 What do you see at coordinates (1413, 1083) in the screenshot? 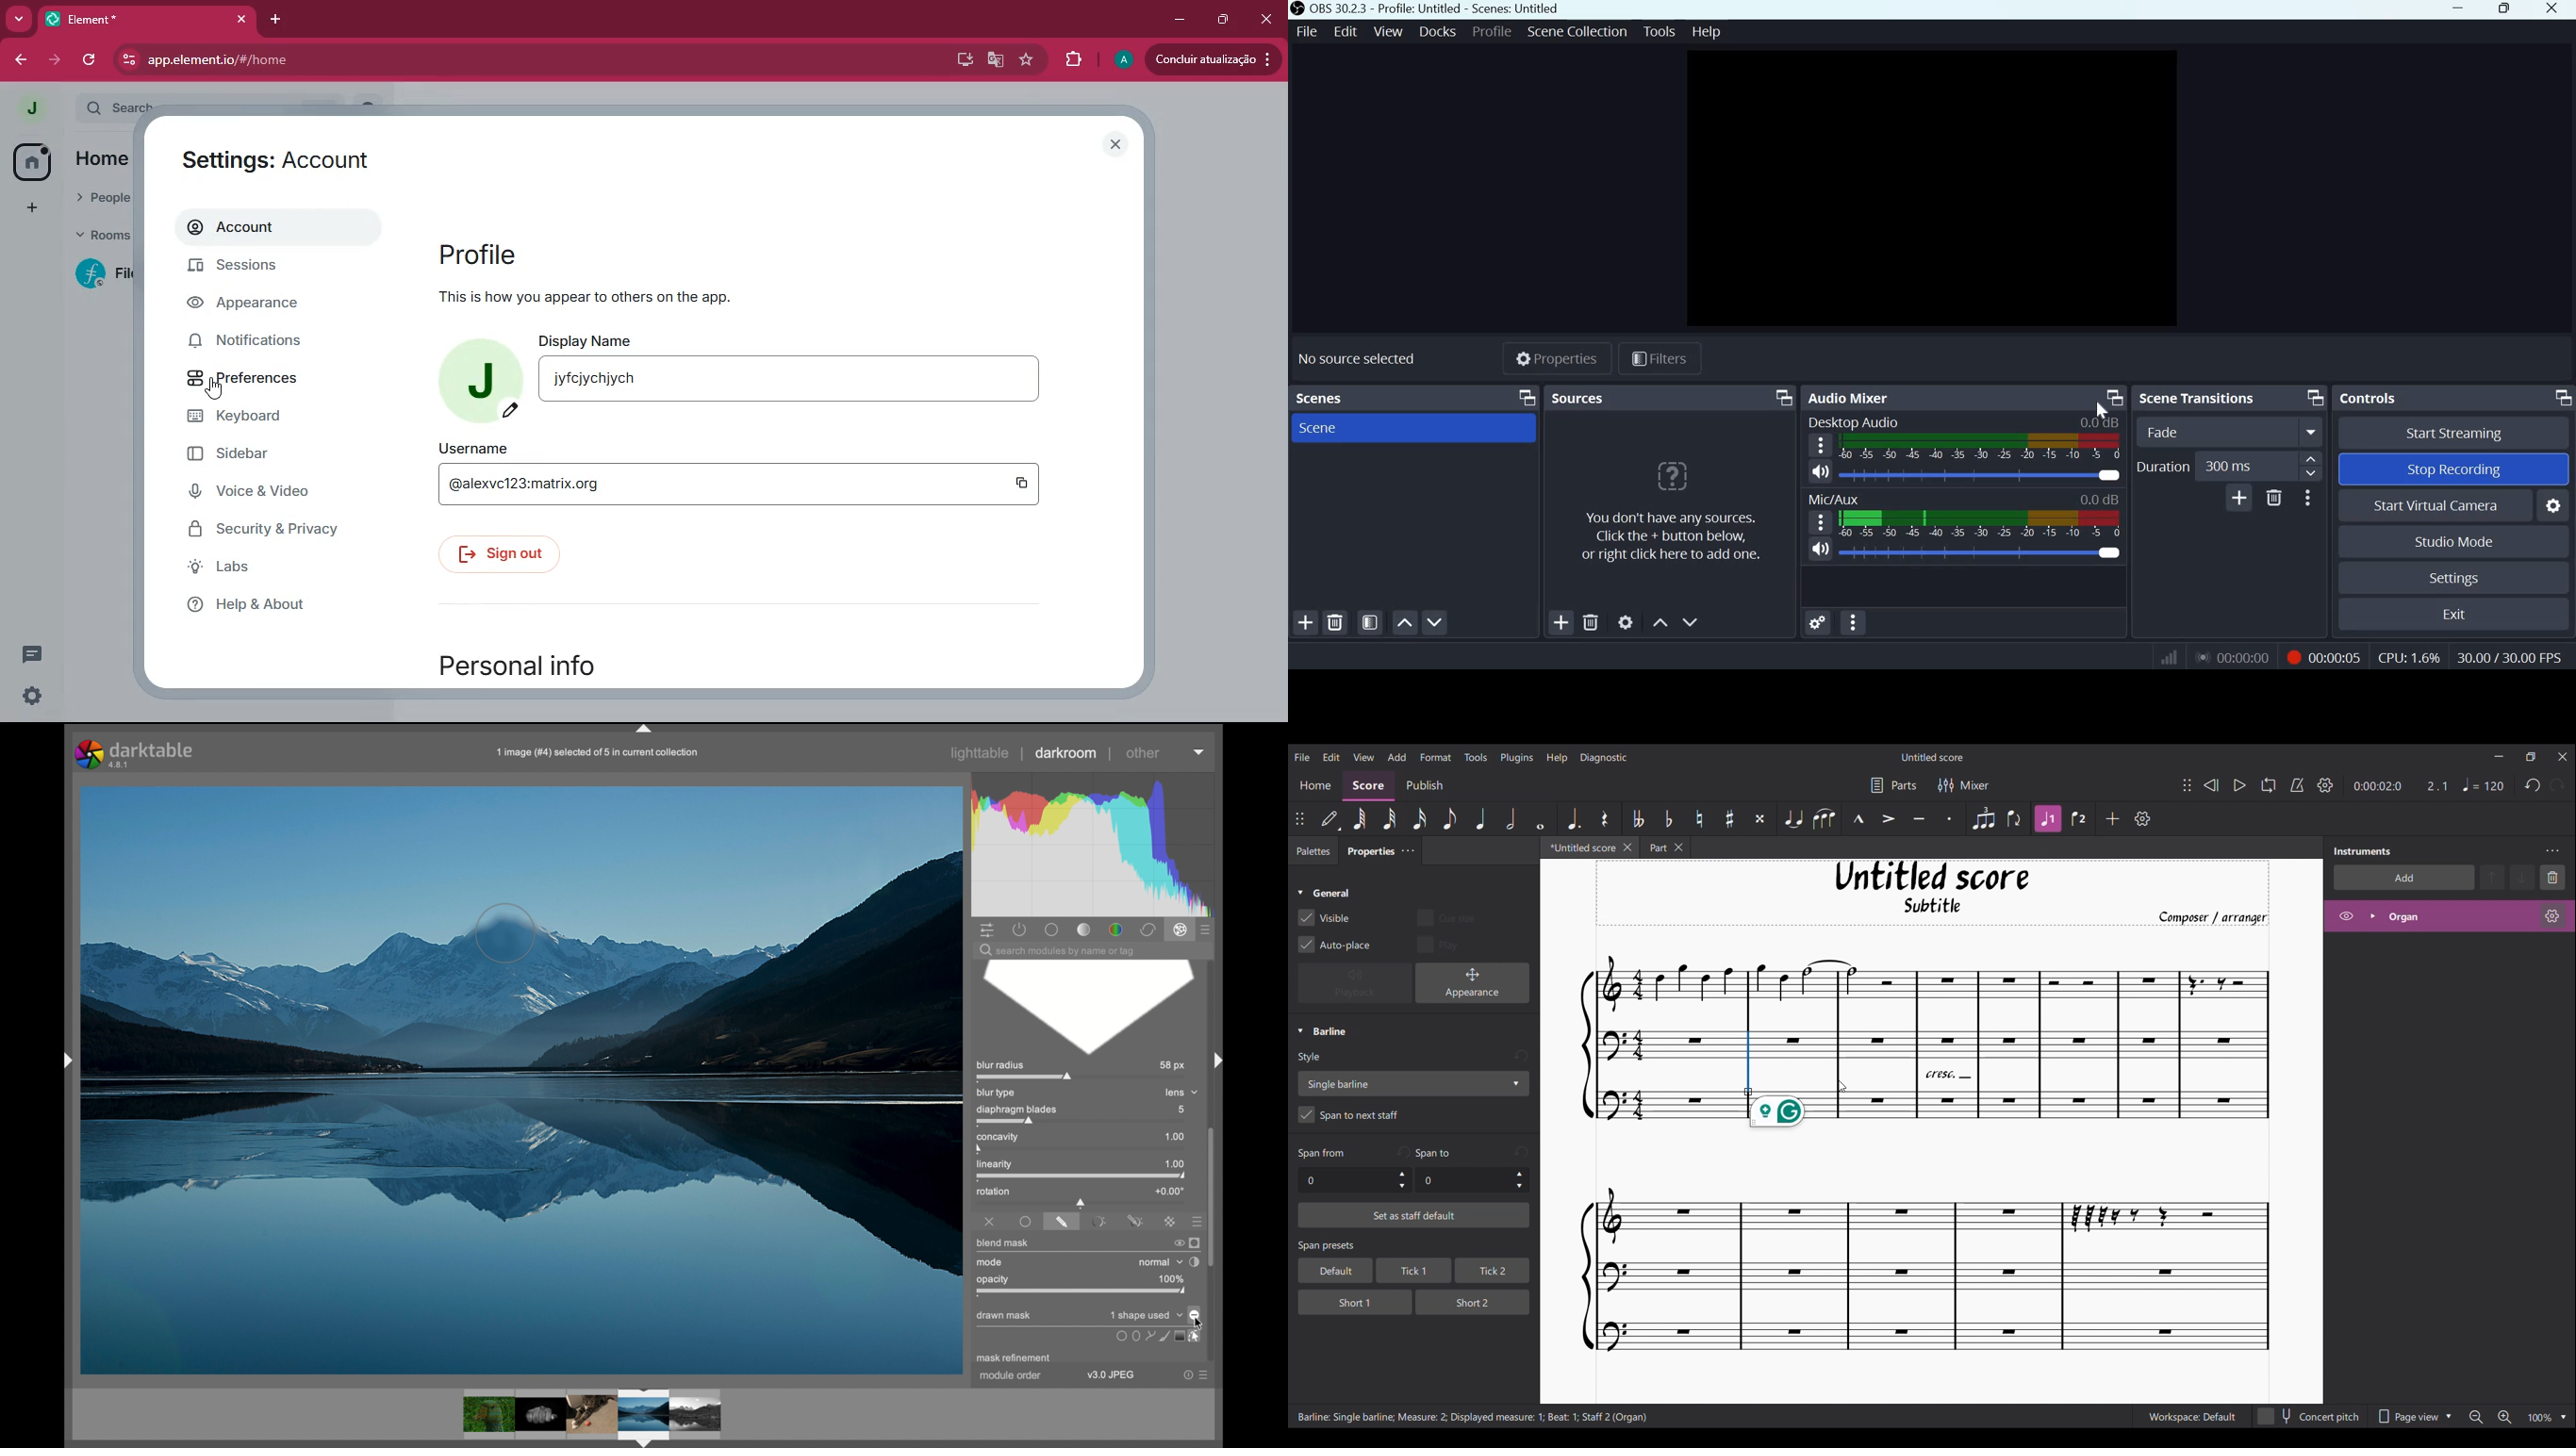
I see `single barline` at bounding box center [1413, 1083].